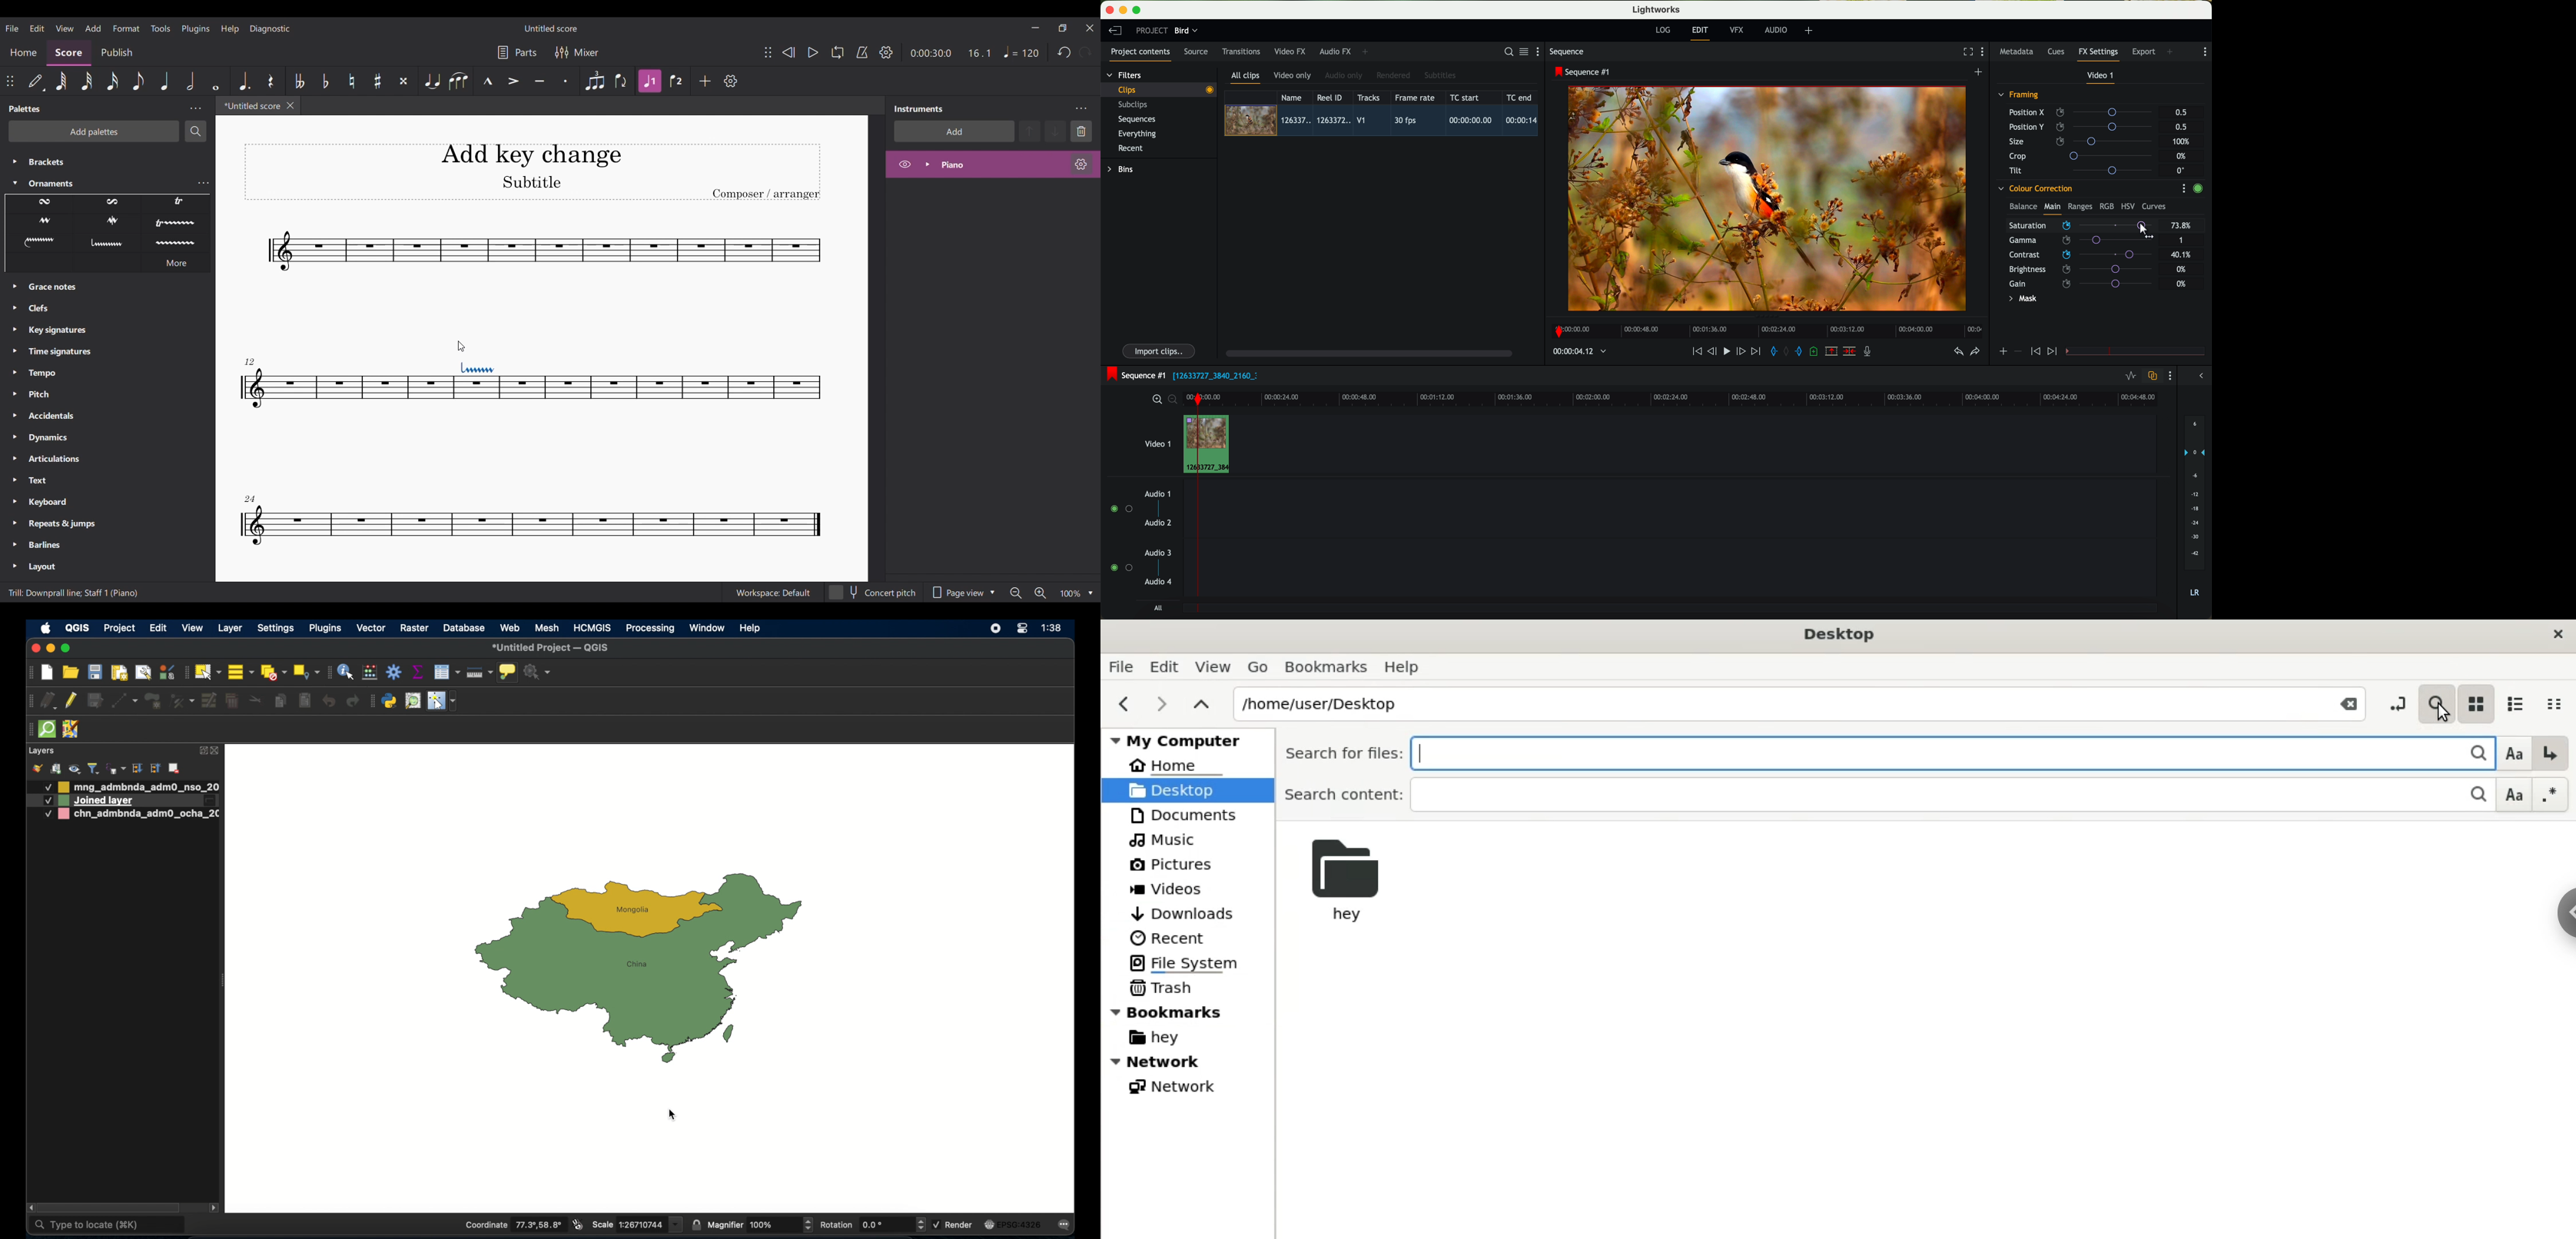 This screenshot has height=1260, width=2576. What do you see at coordinates (15, 183) in the screenshot?
I see `Collapse Ornaments` at bounding box center [15, 183].